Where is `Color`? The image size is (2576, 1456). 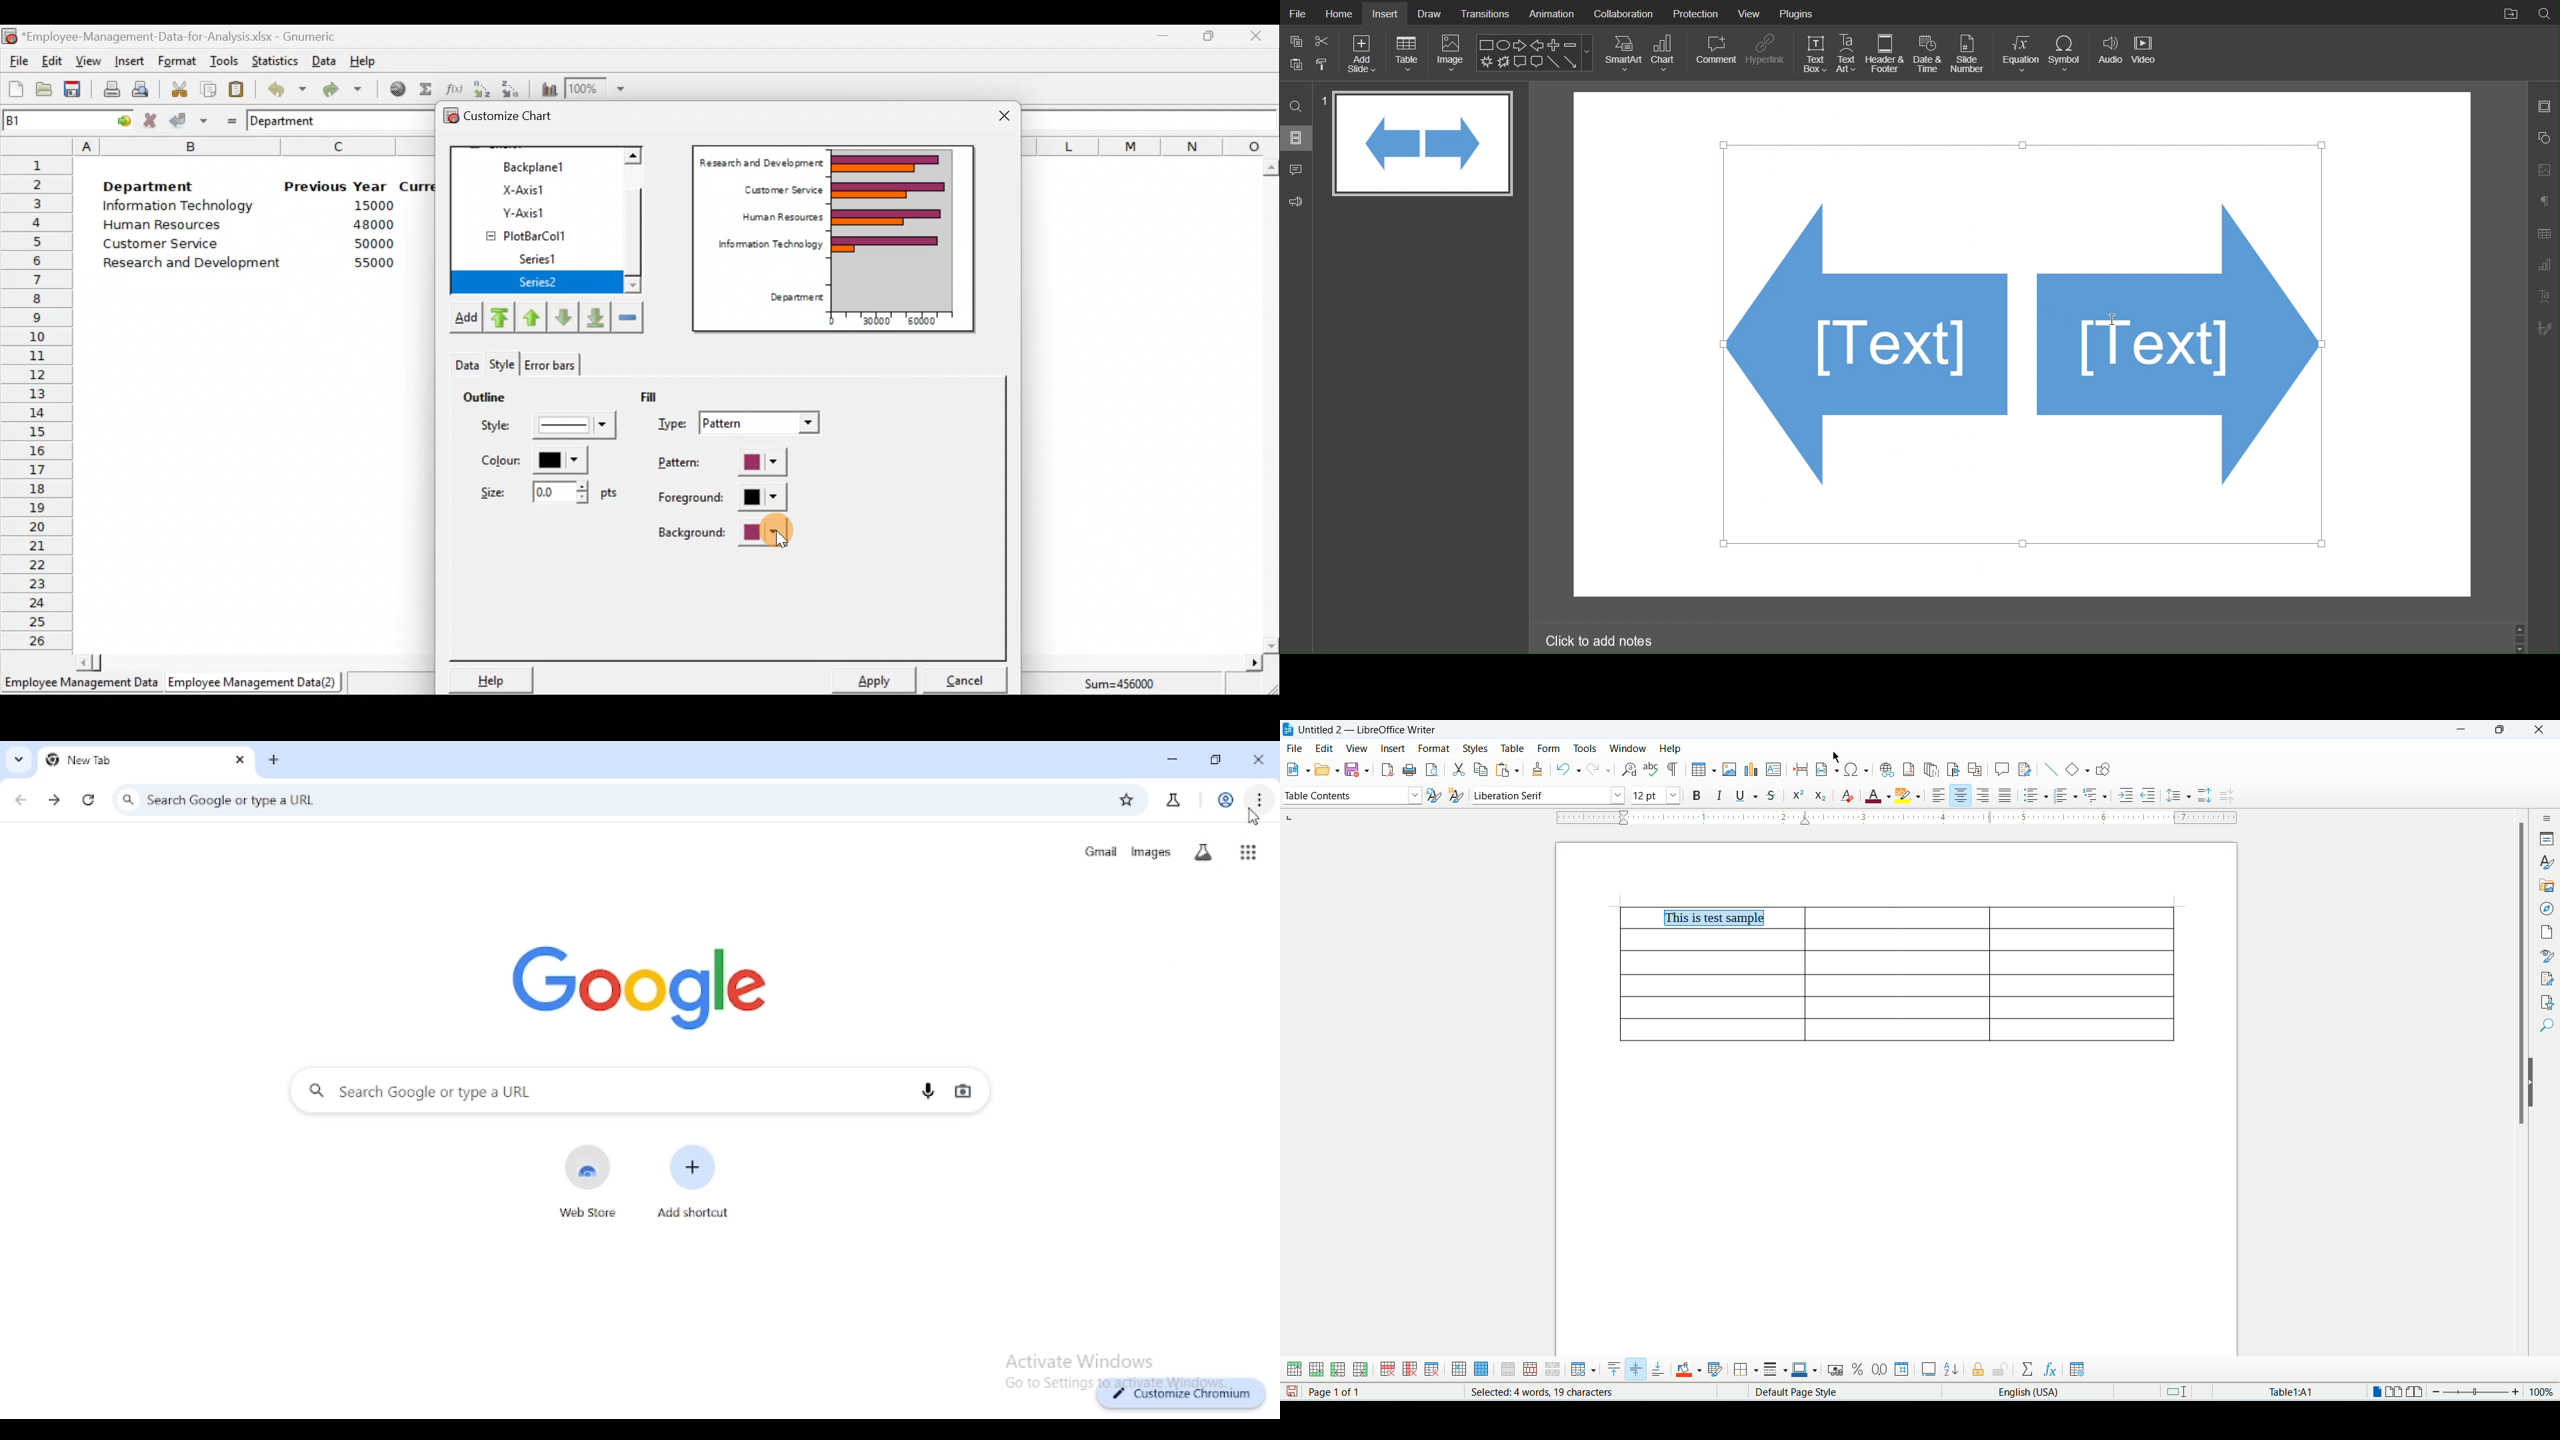
Color is located at coordinates (531, 460).